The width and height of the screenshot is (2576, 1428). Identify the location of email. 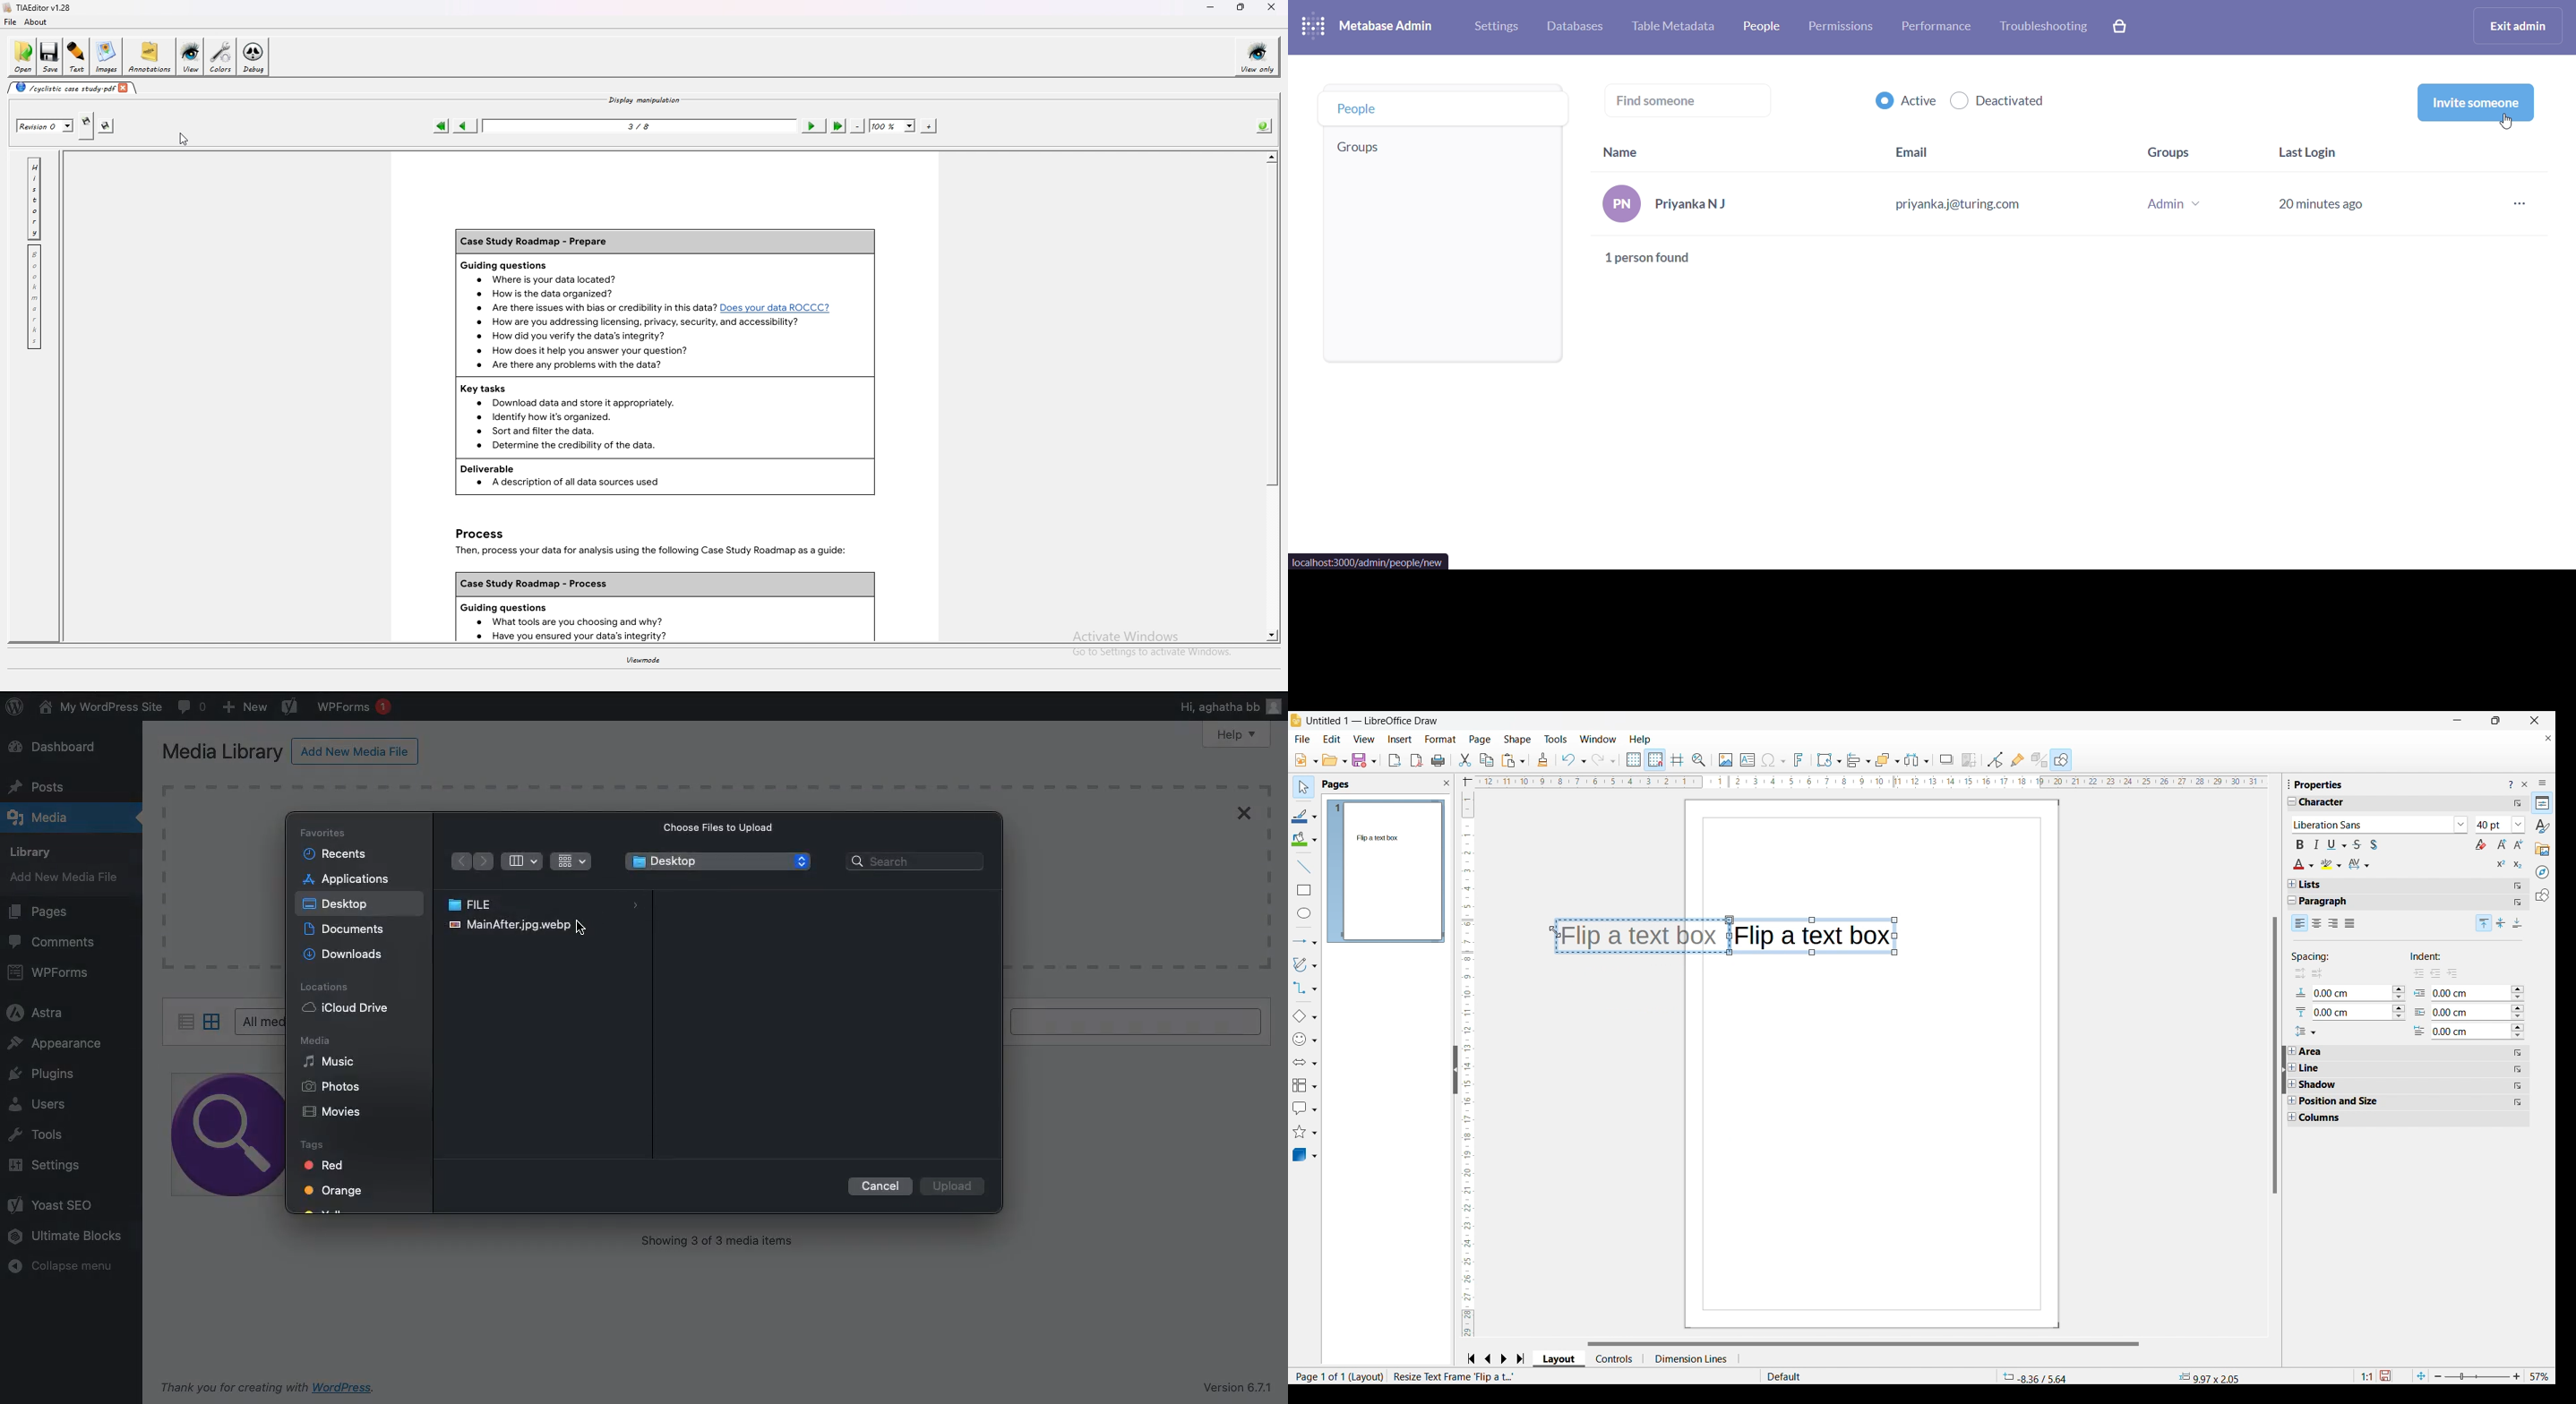
(1907, 150).